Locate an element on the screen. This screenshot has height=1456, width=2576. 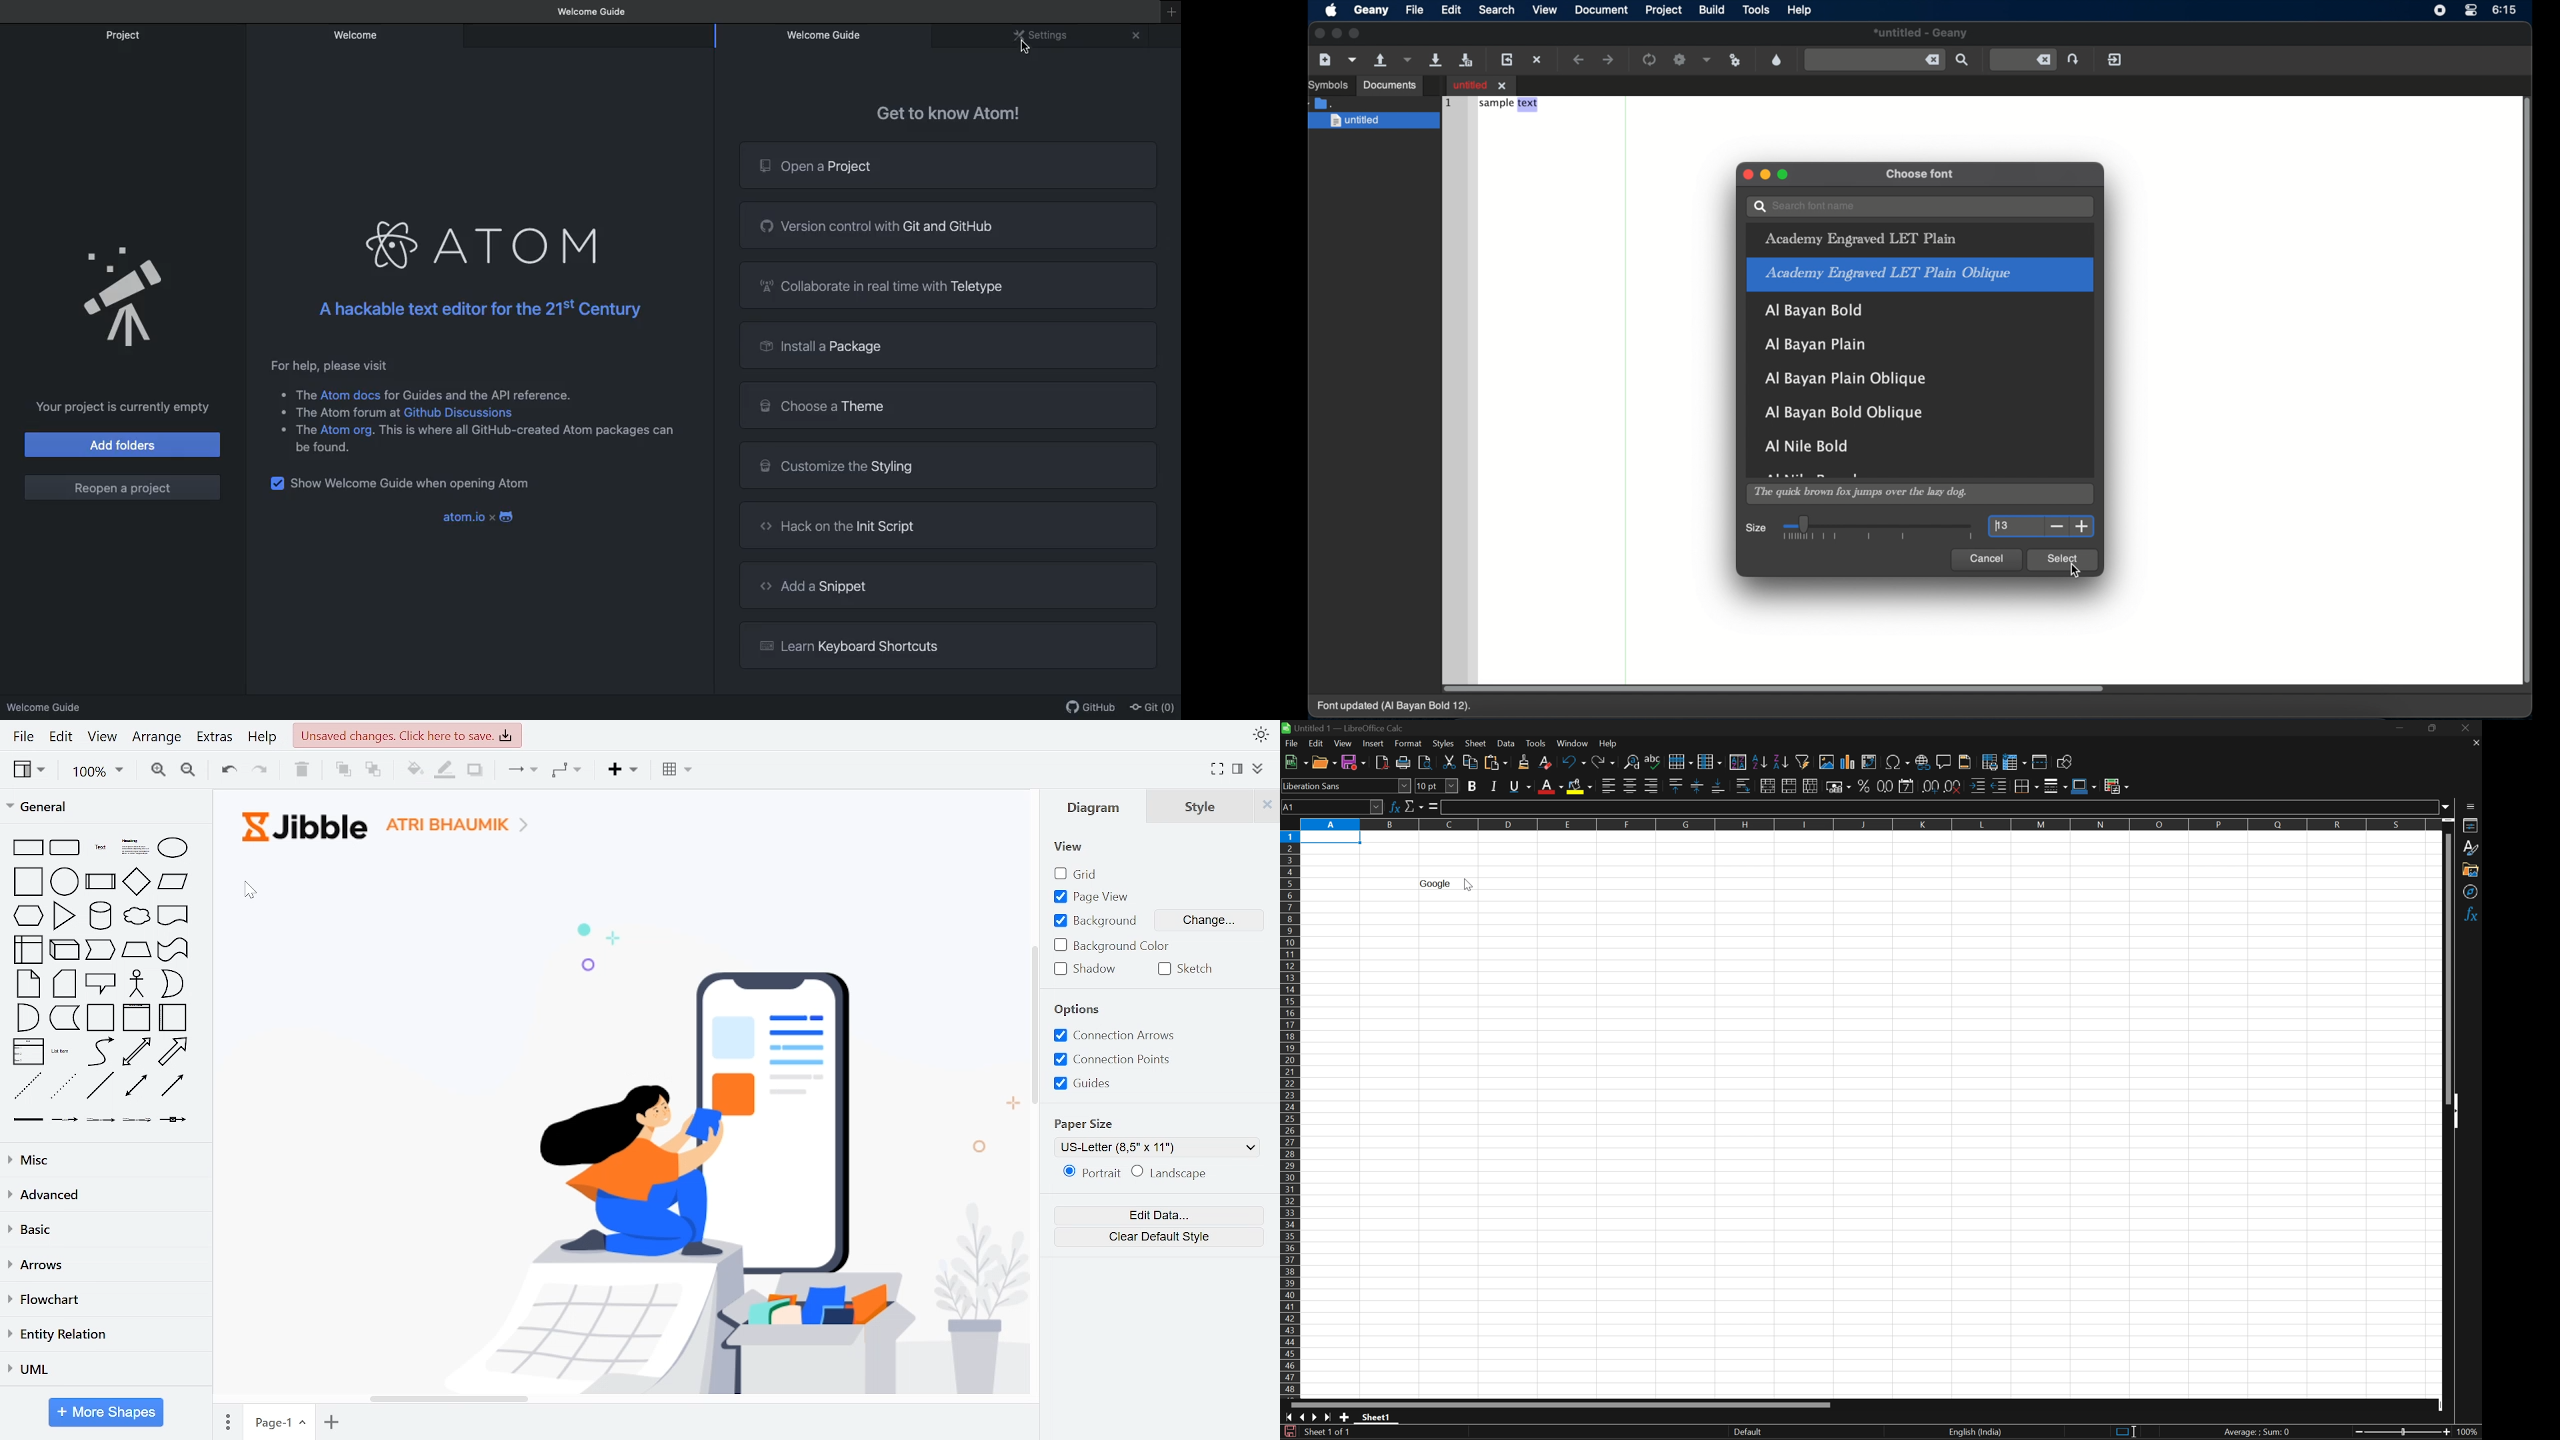
Format as percent is located at coordinates (1864, 785).